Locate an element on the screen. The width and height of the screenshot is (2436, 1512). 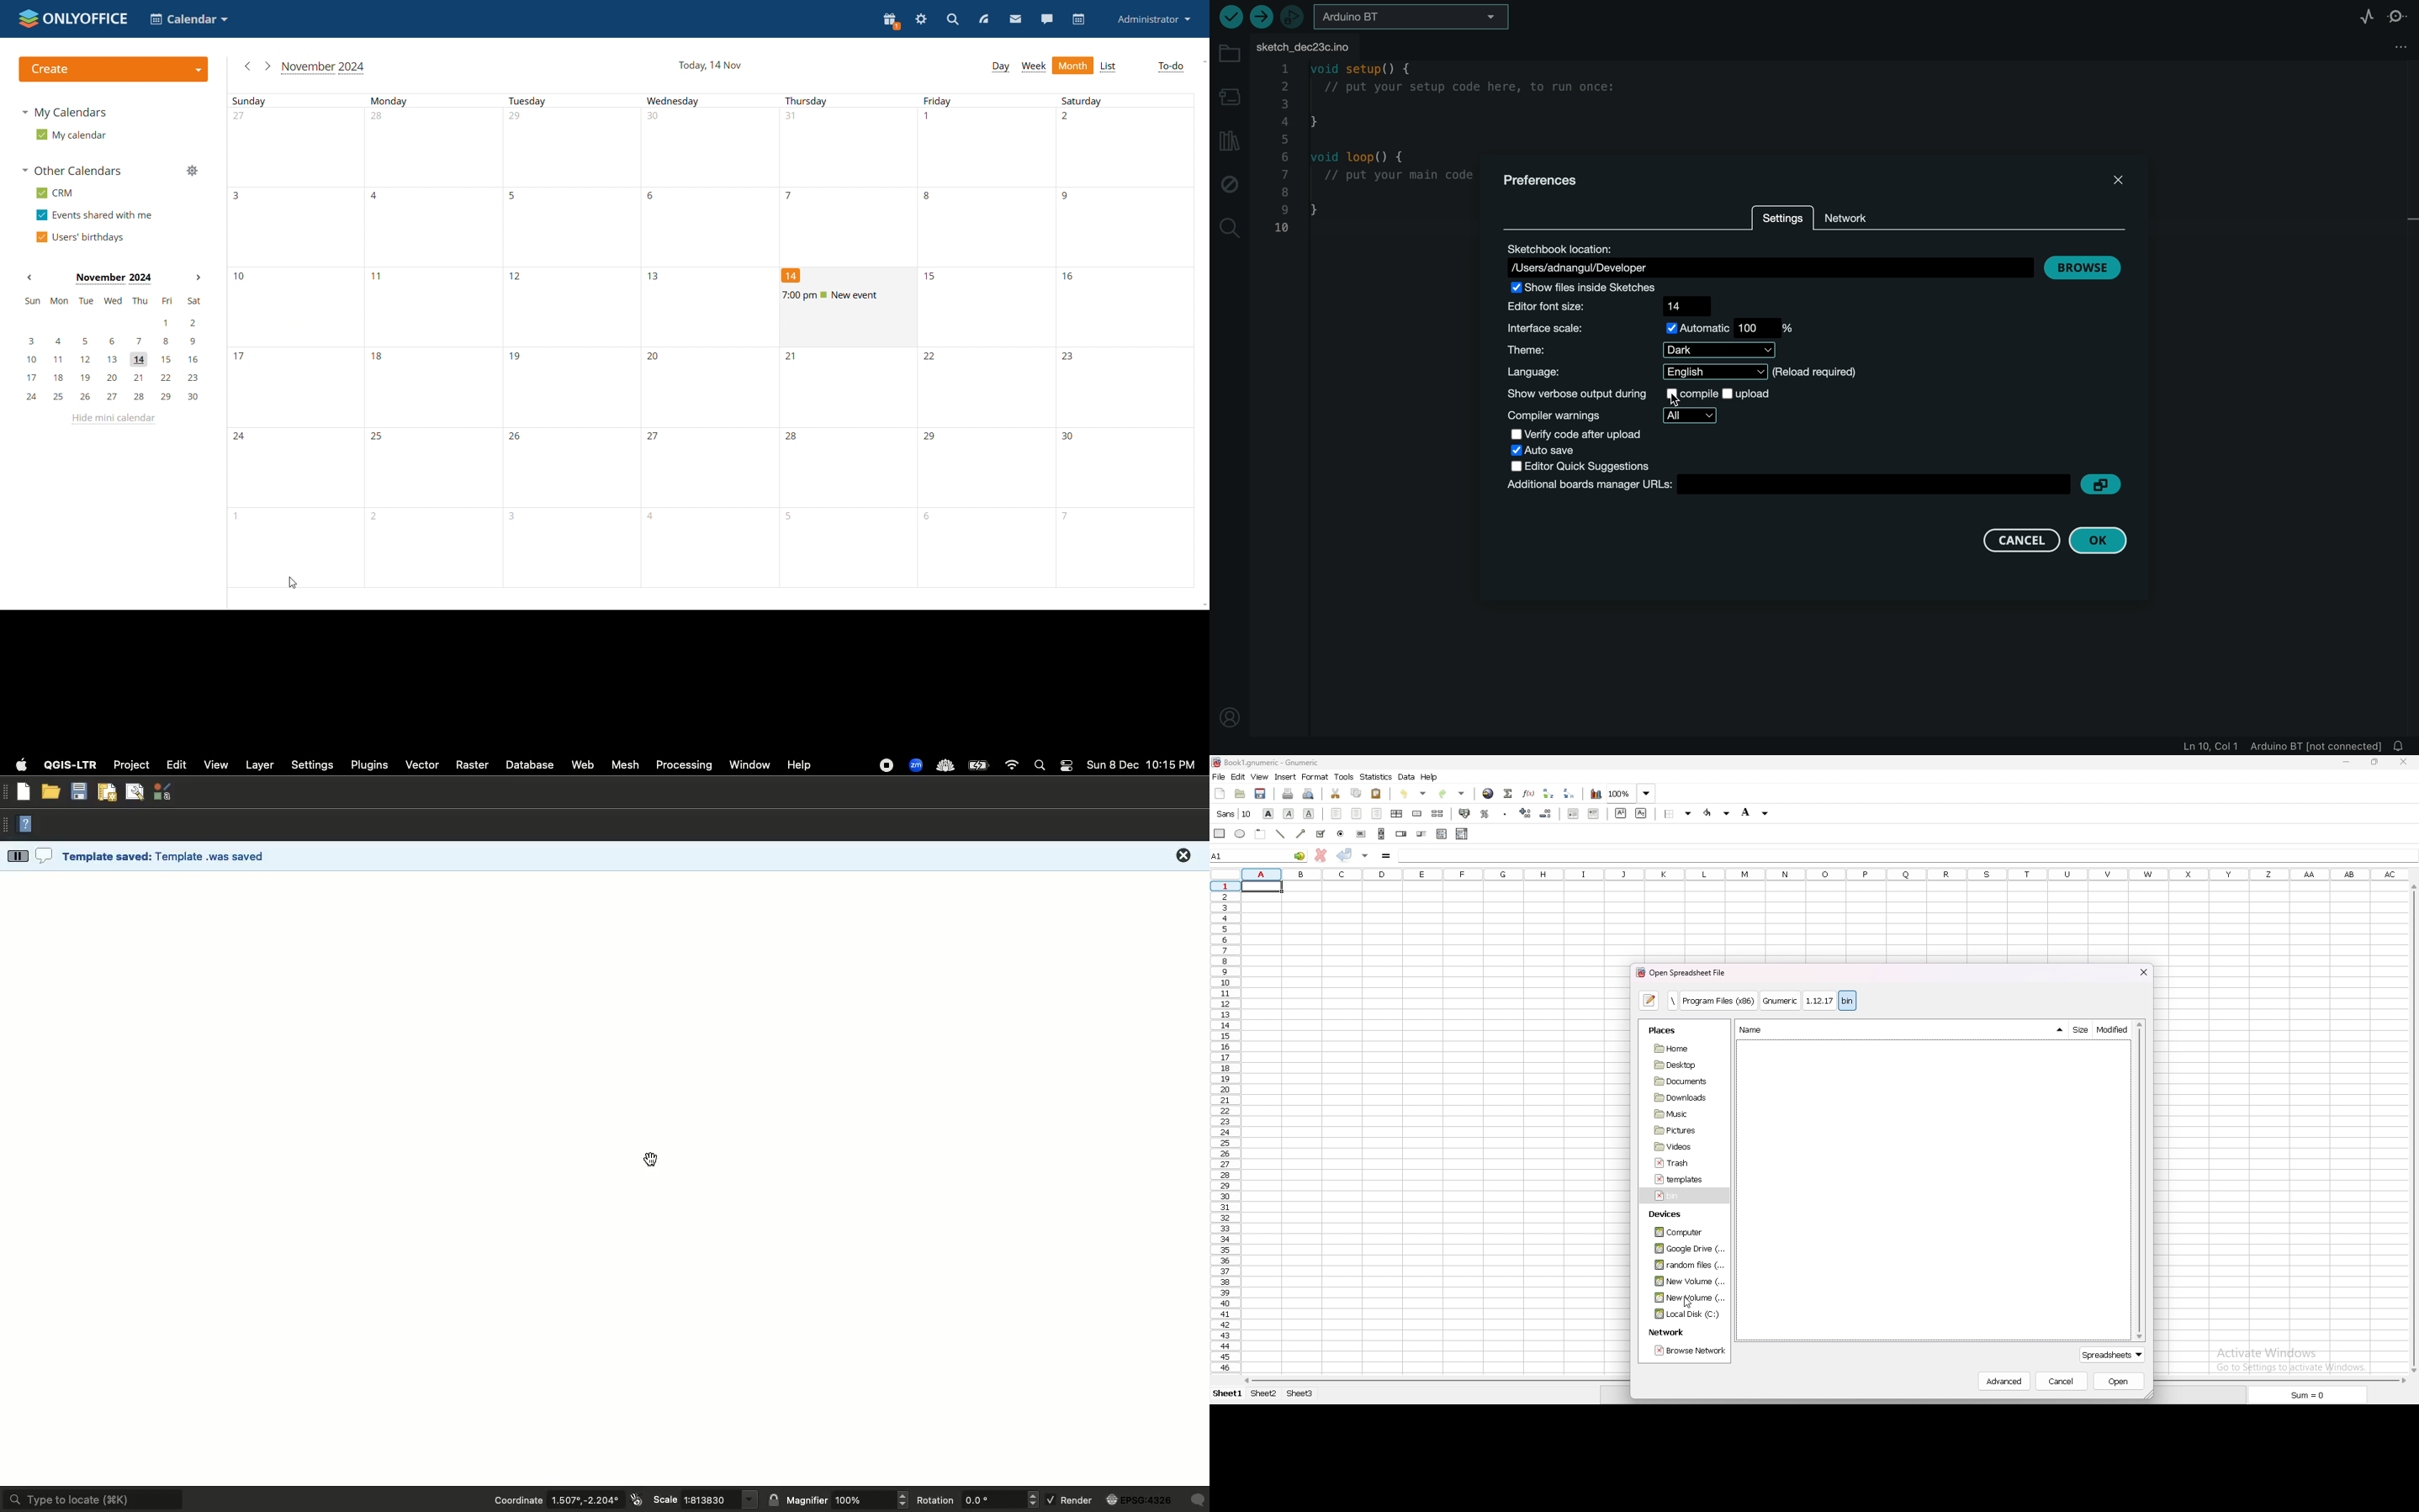
accept change is located at coordinates (1344, 855).